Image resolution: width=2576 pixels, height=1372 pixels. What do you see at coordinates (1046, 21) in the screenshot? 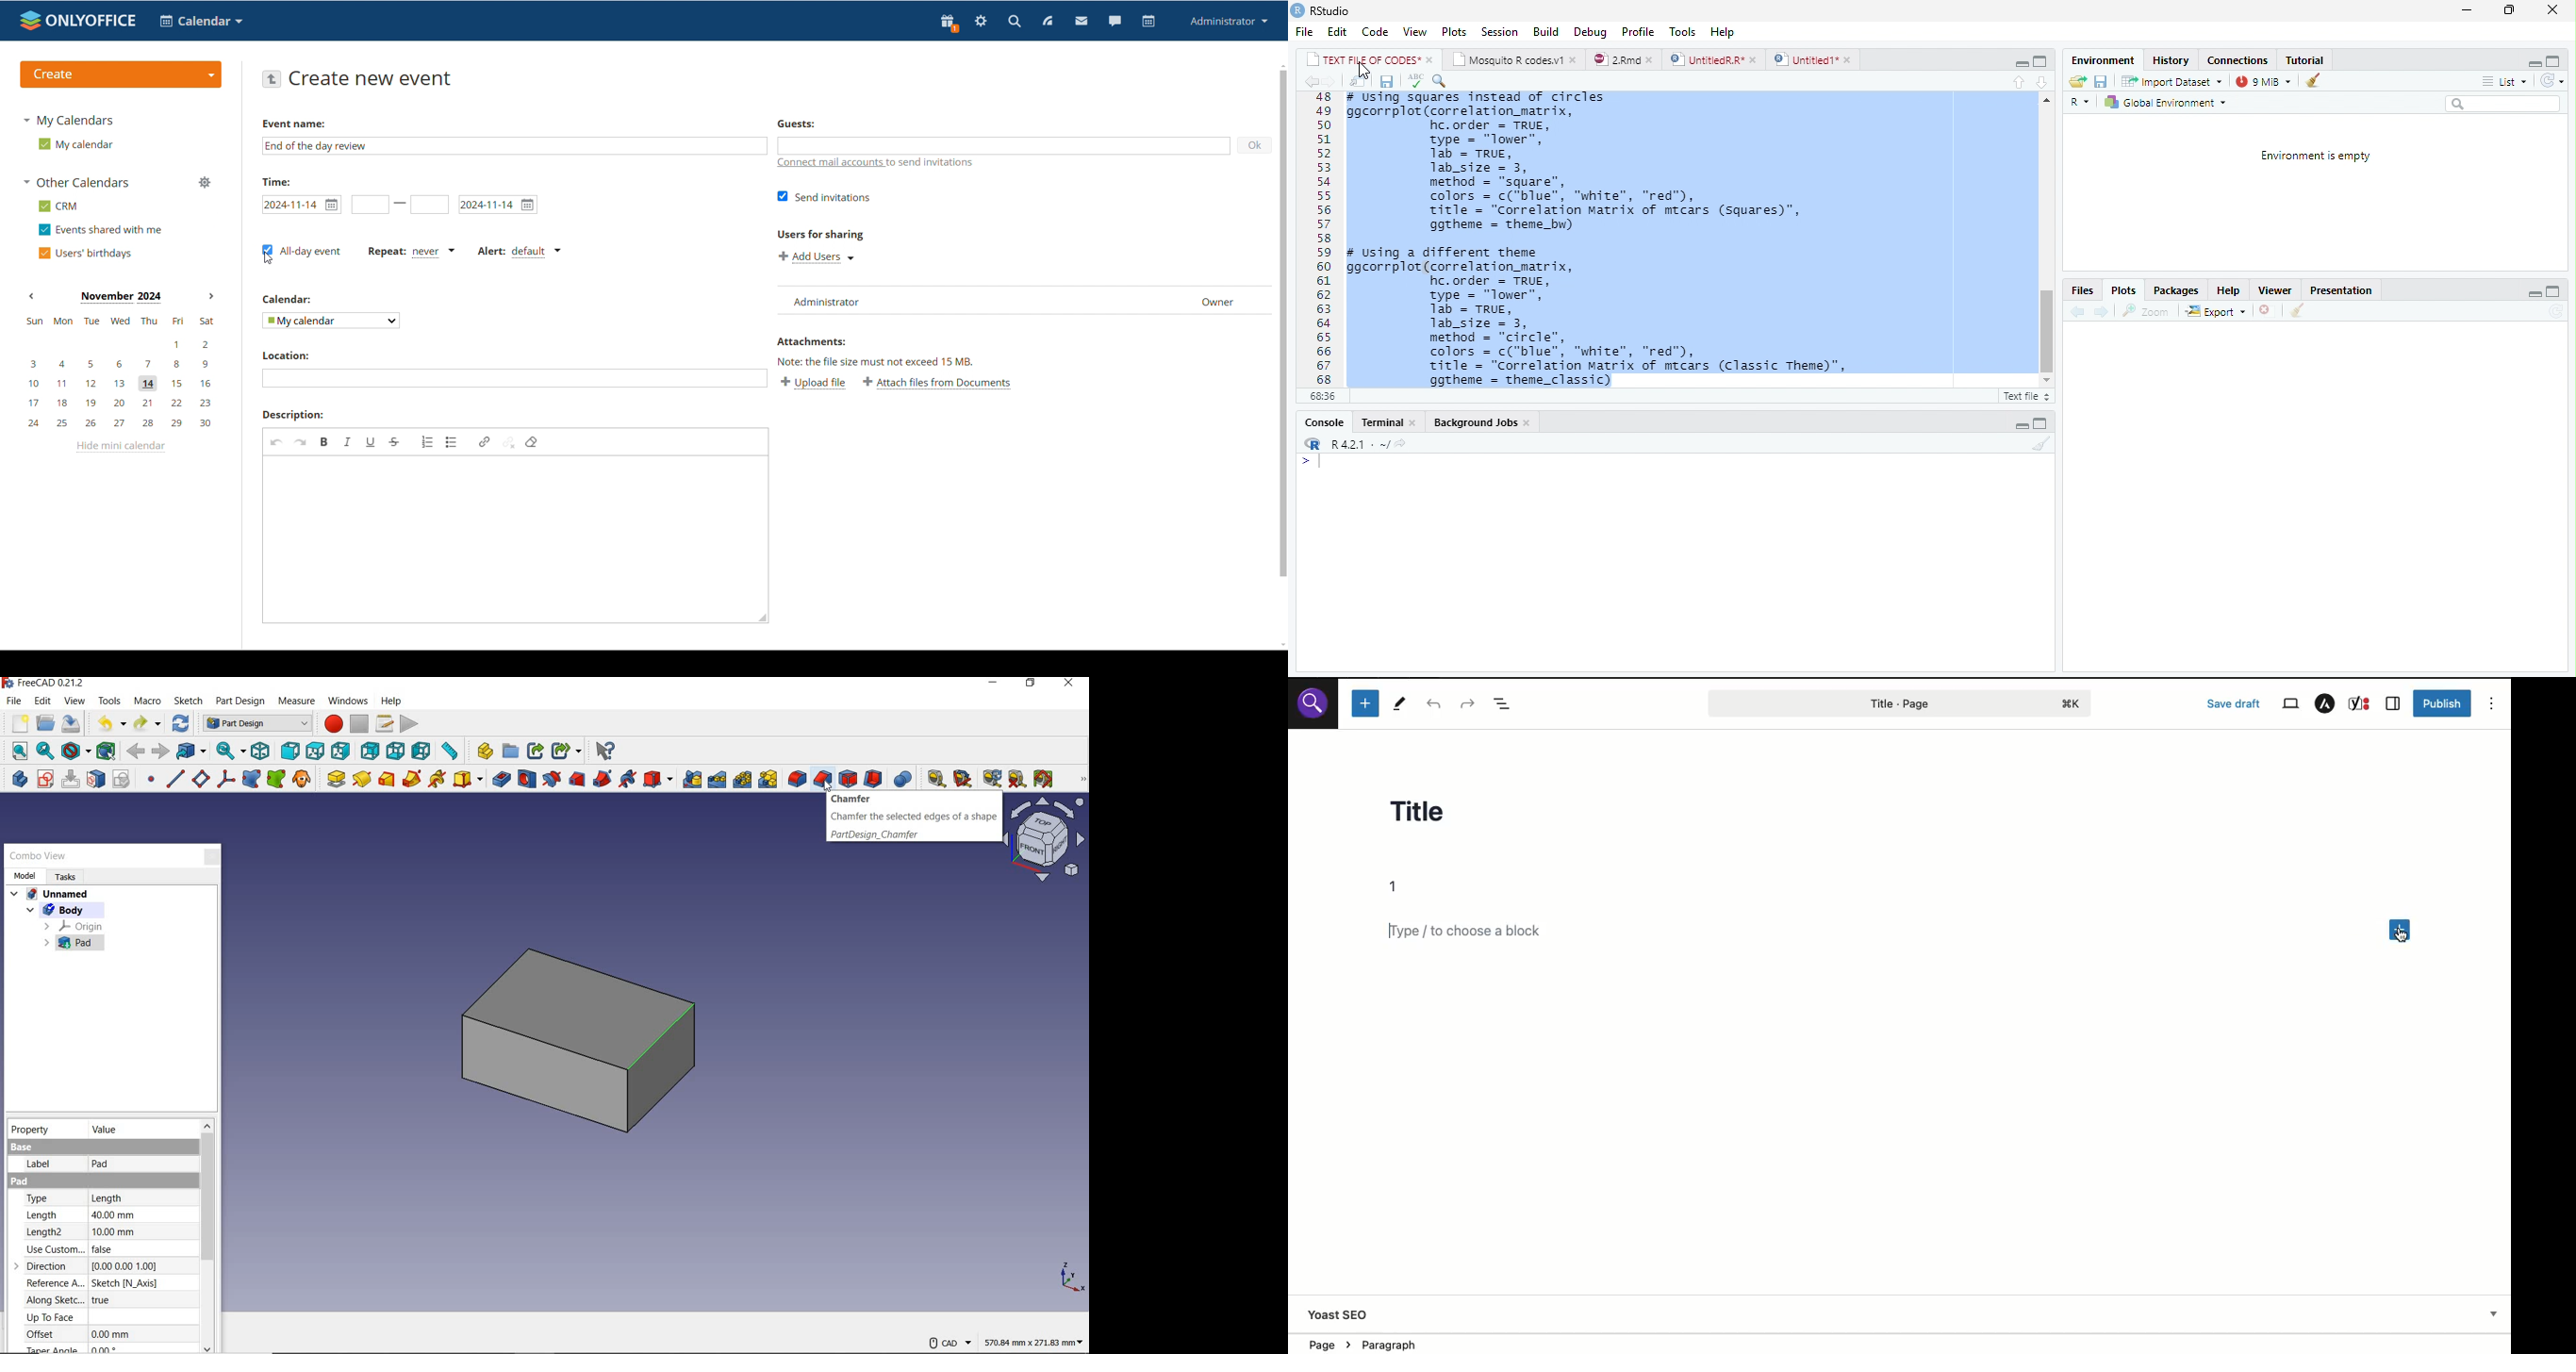
I see `feed` at bounding box center [1046, 21].